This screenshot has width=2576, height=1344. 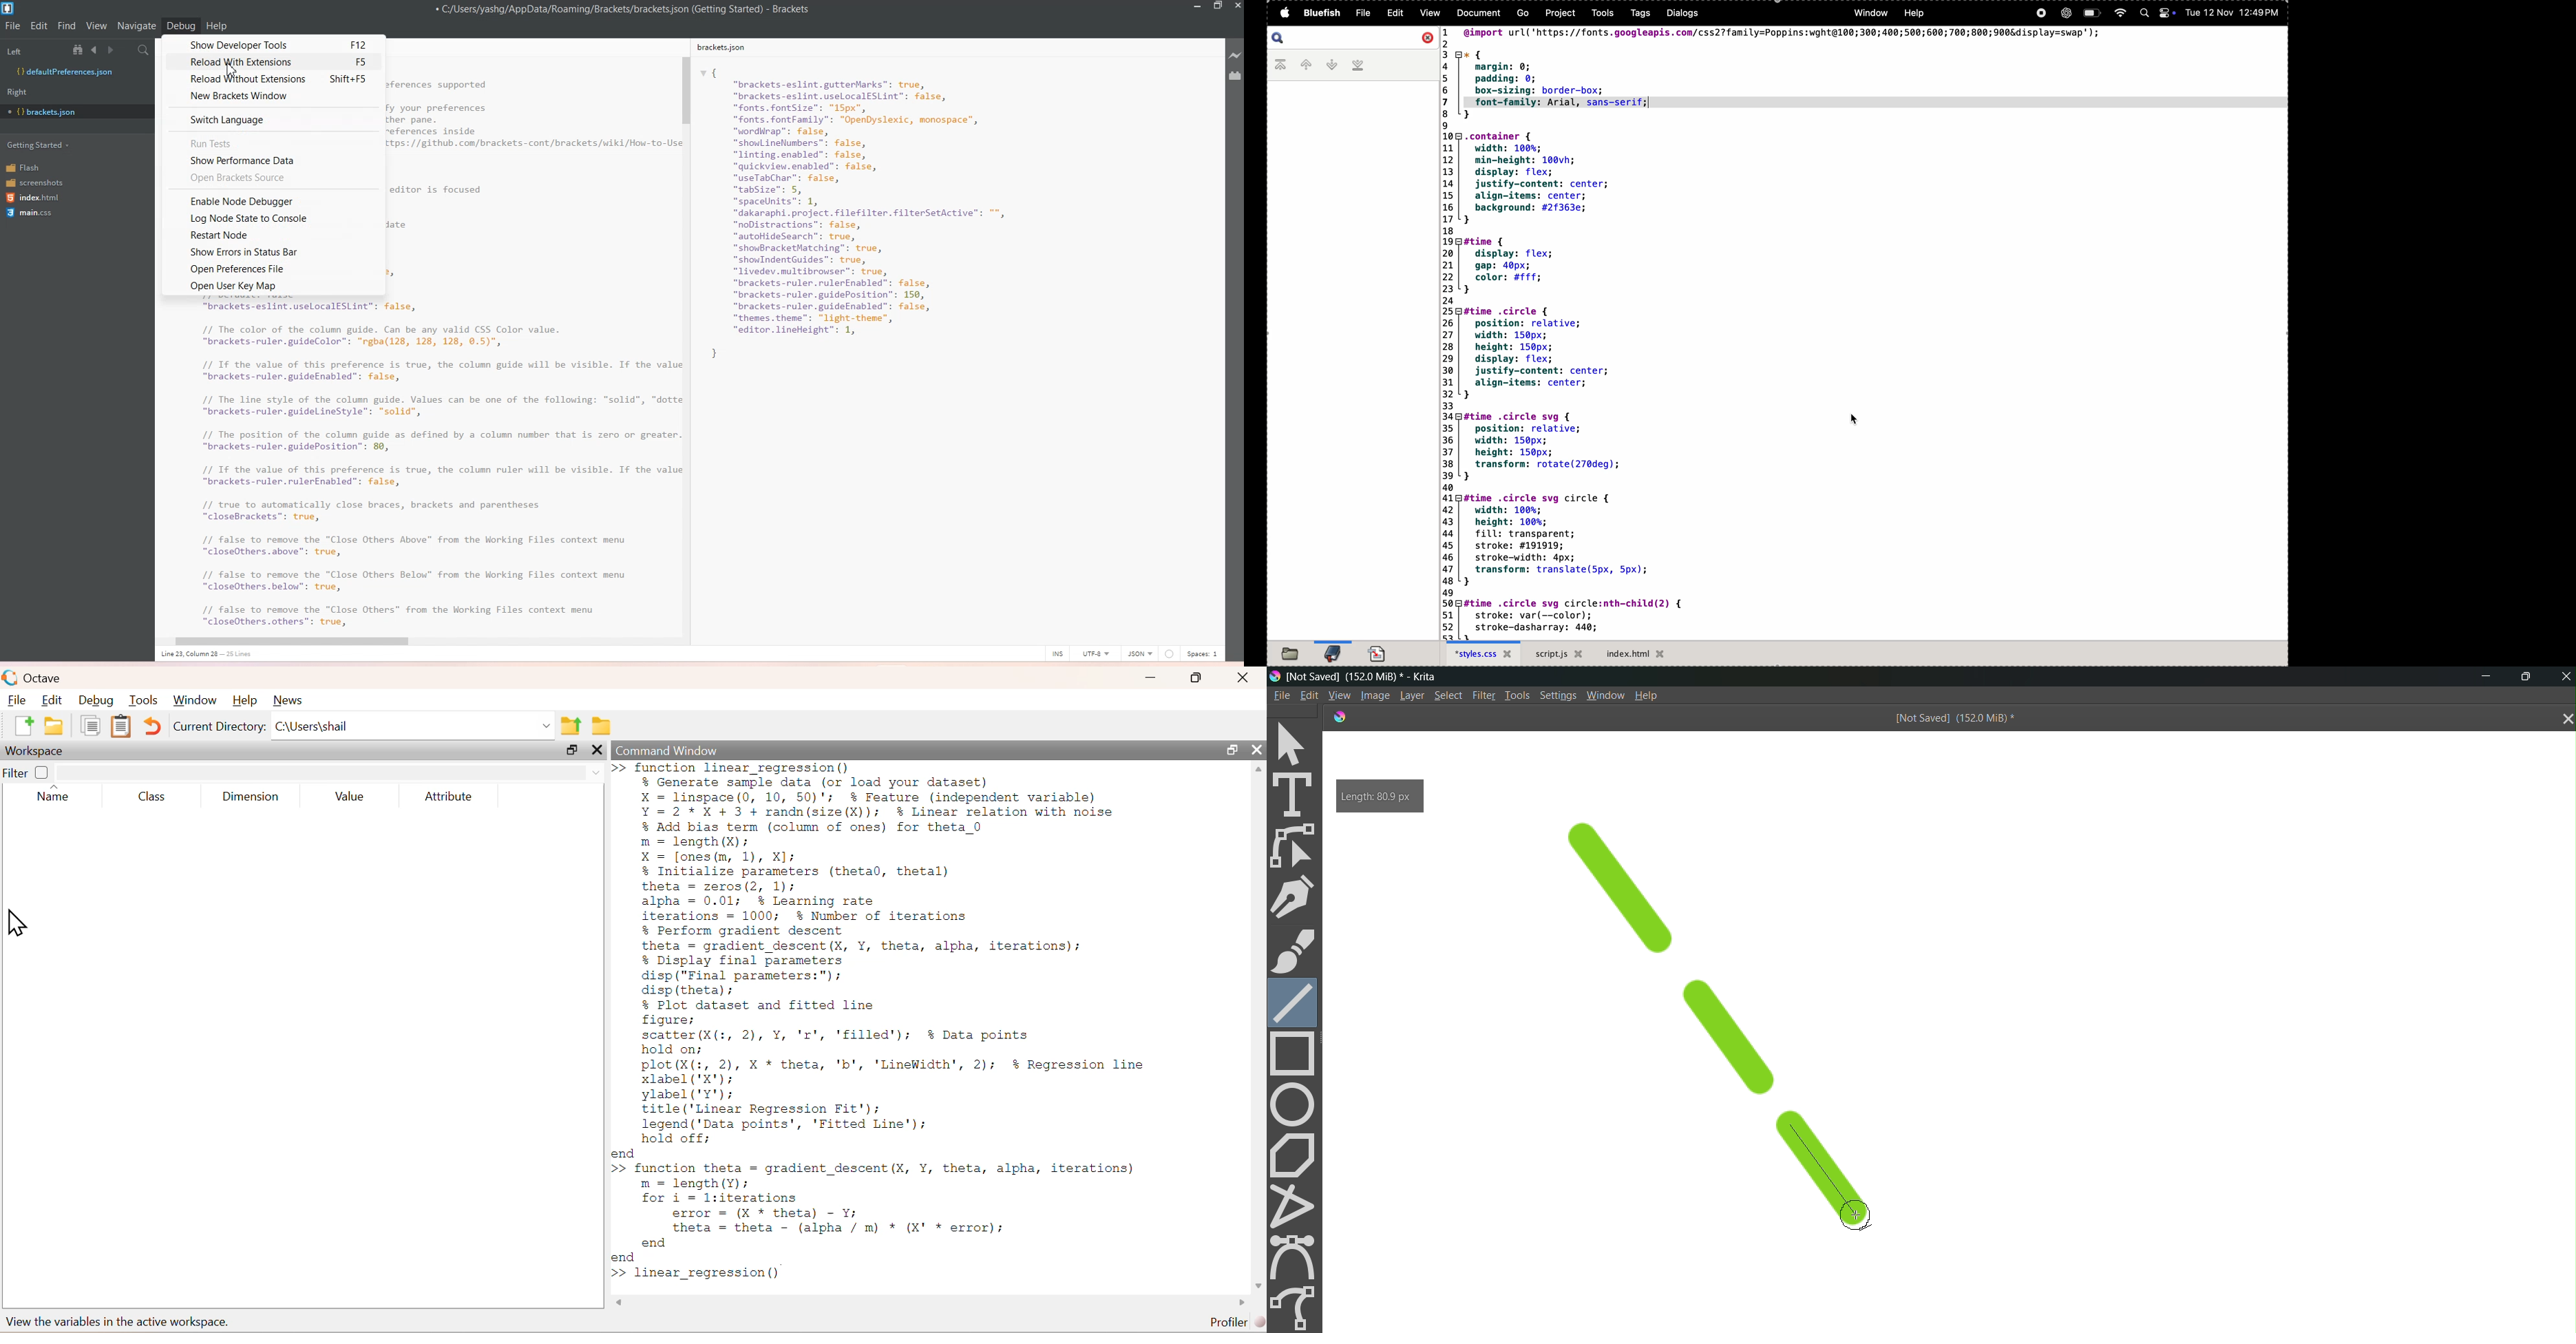 What do you see at coordinates (1321, 13) in the screenshot?
I see `Bluefish` at bounding box center [1321, 13].